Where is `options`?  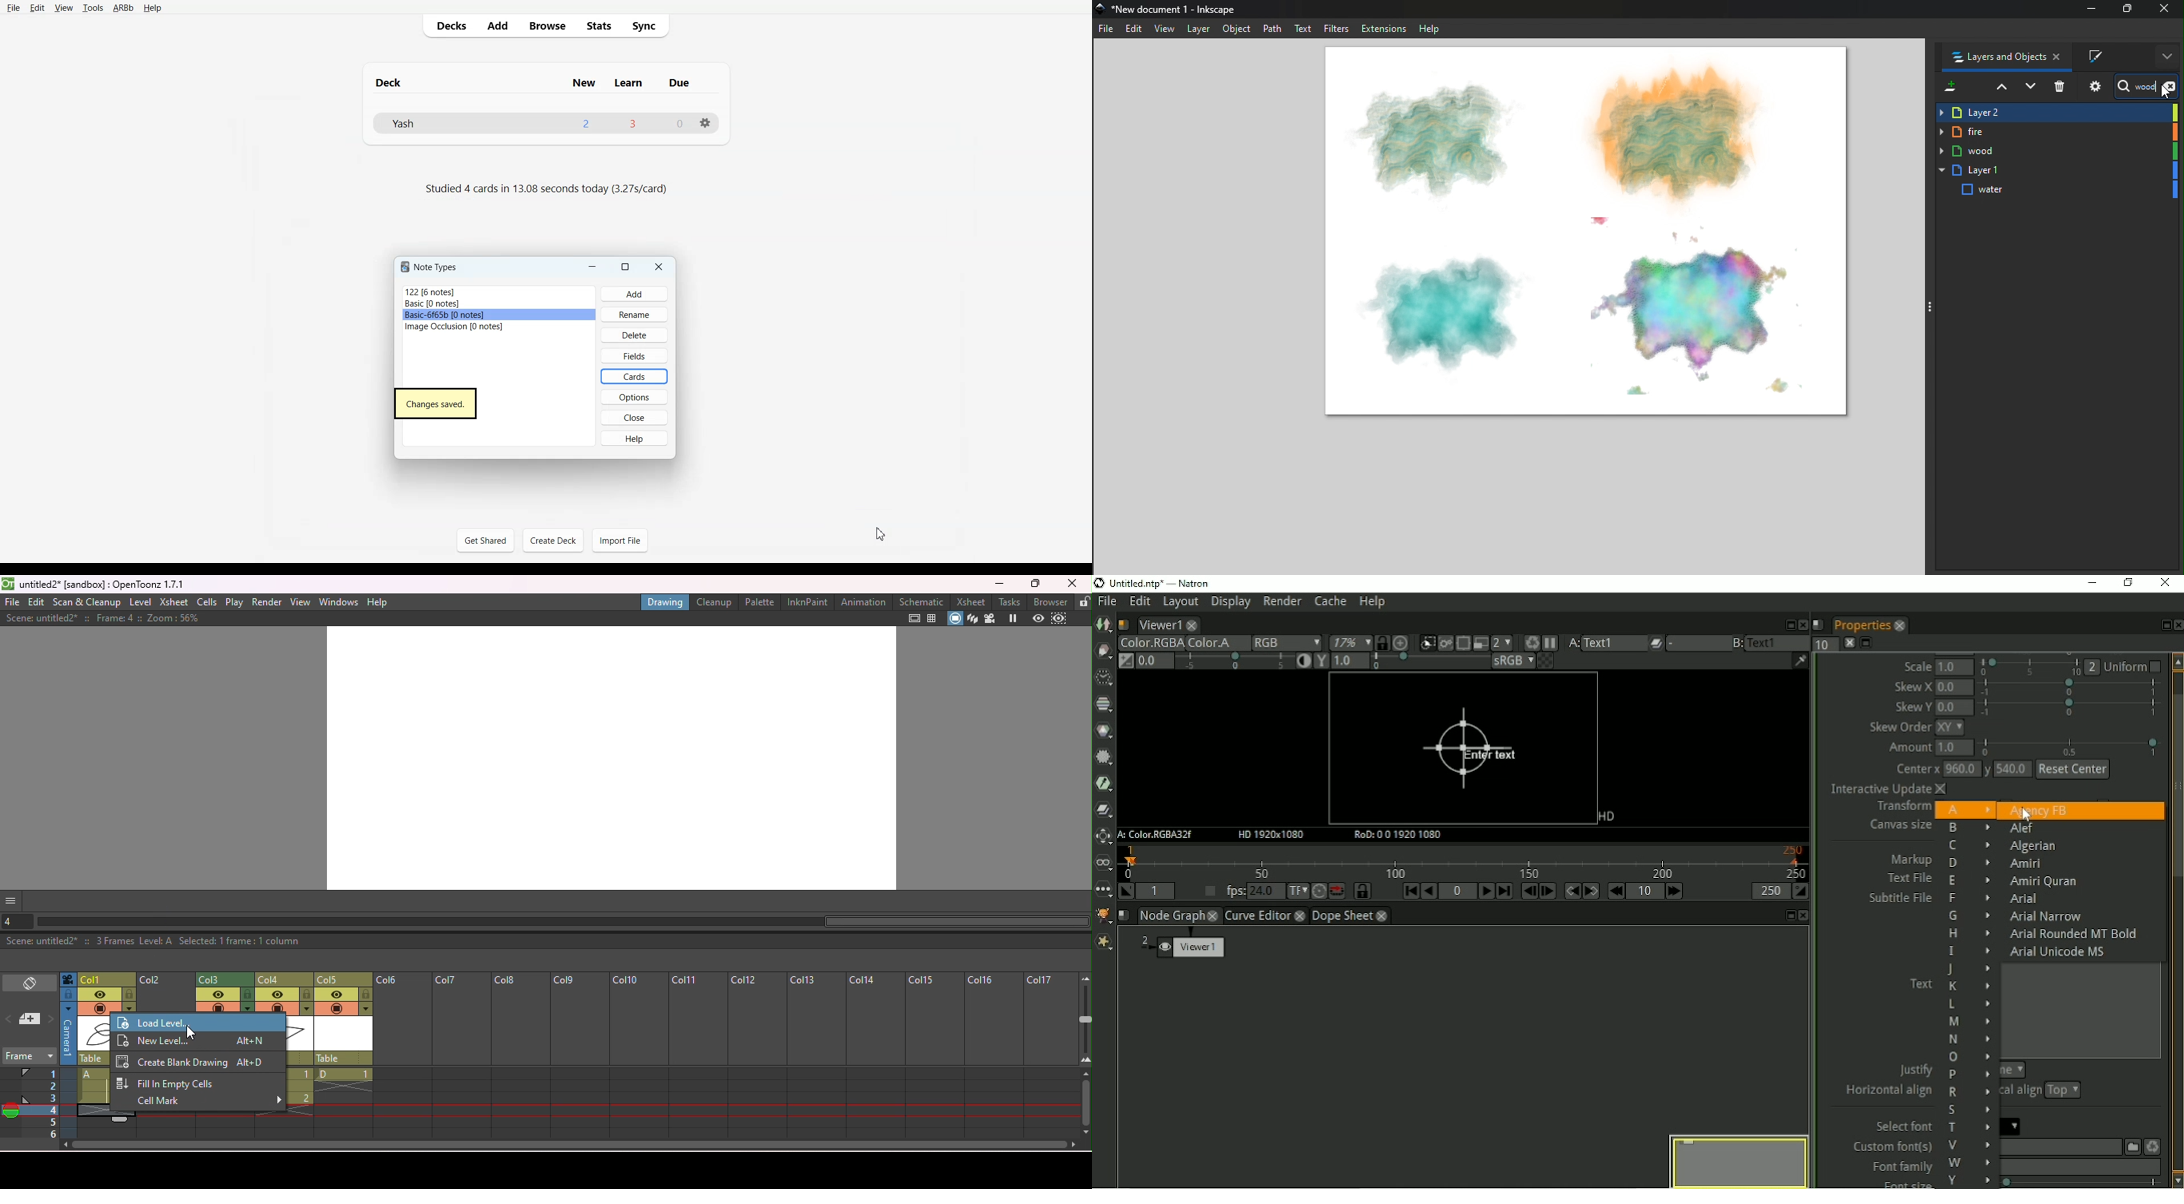 options is located at coordinates (638, 397).